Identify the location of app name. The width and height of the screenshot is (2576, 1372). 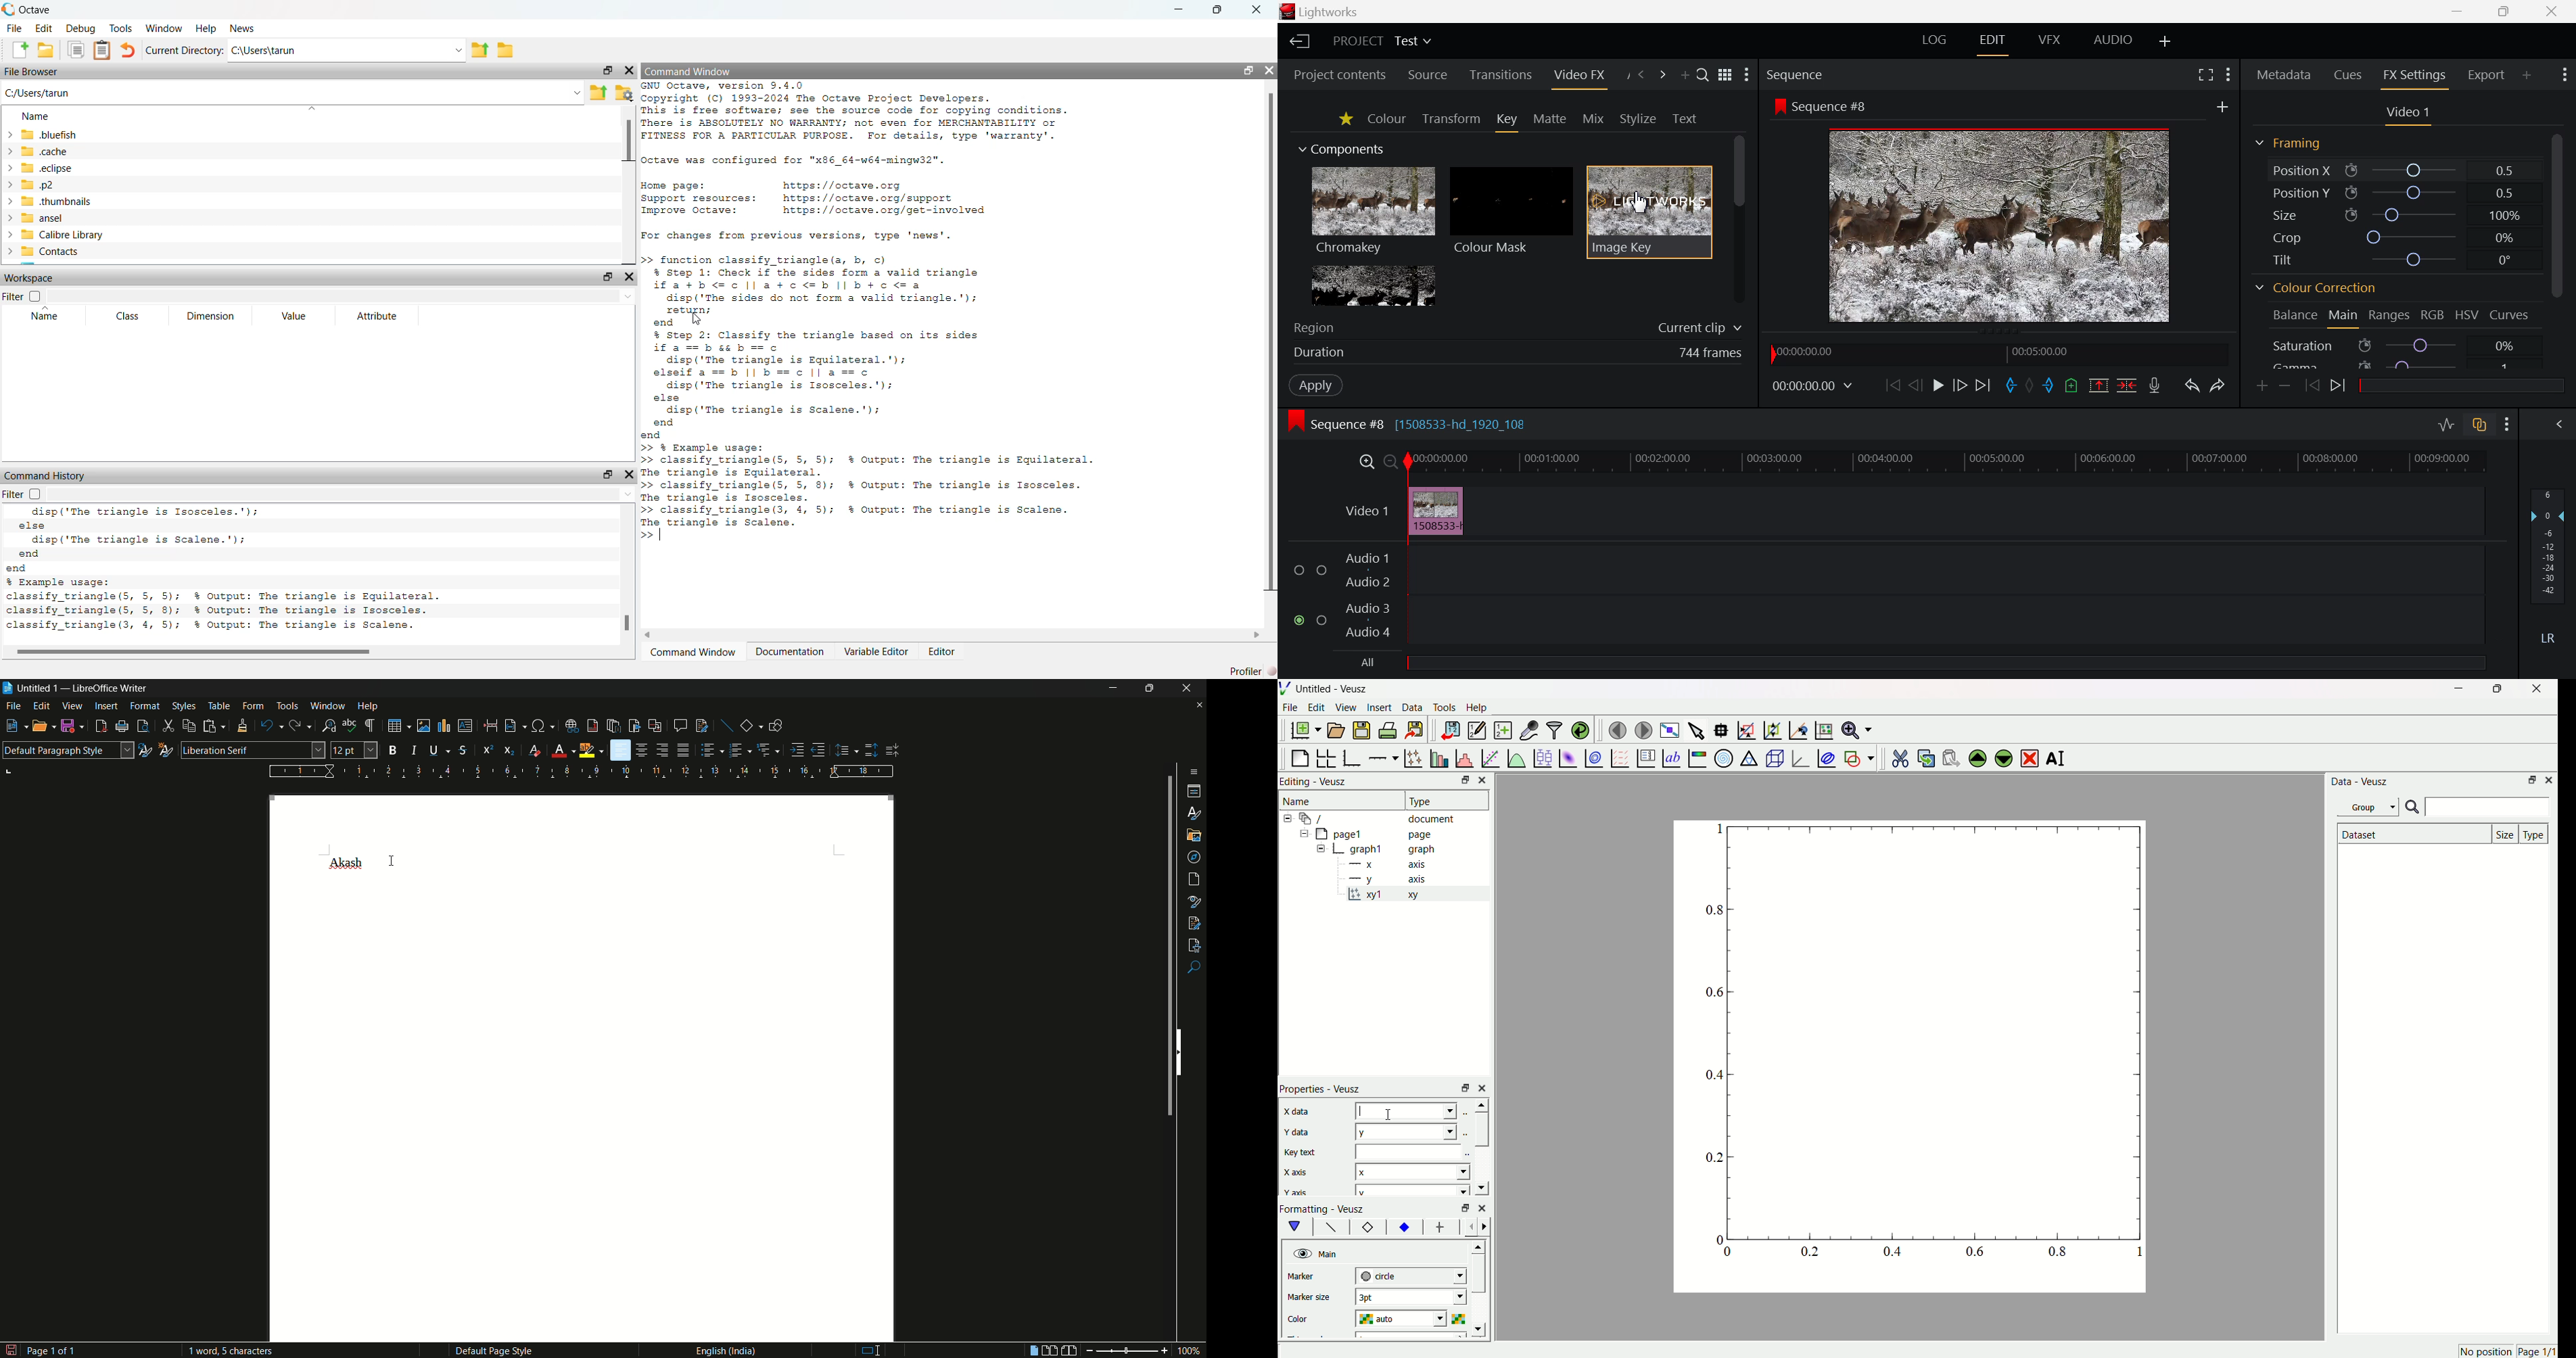
(111, 688).